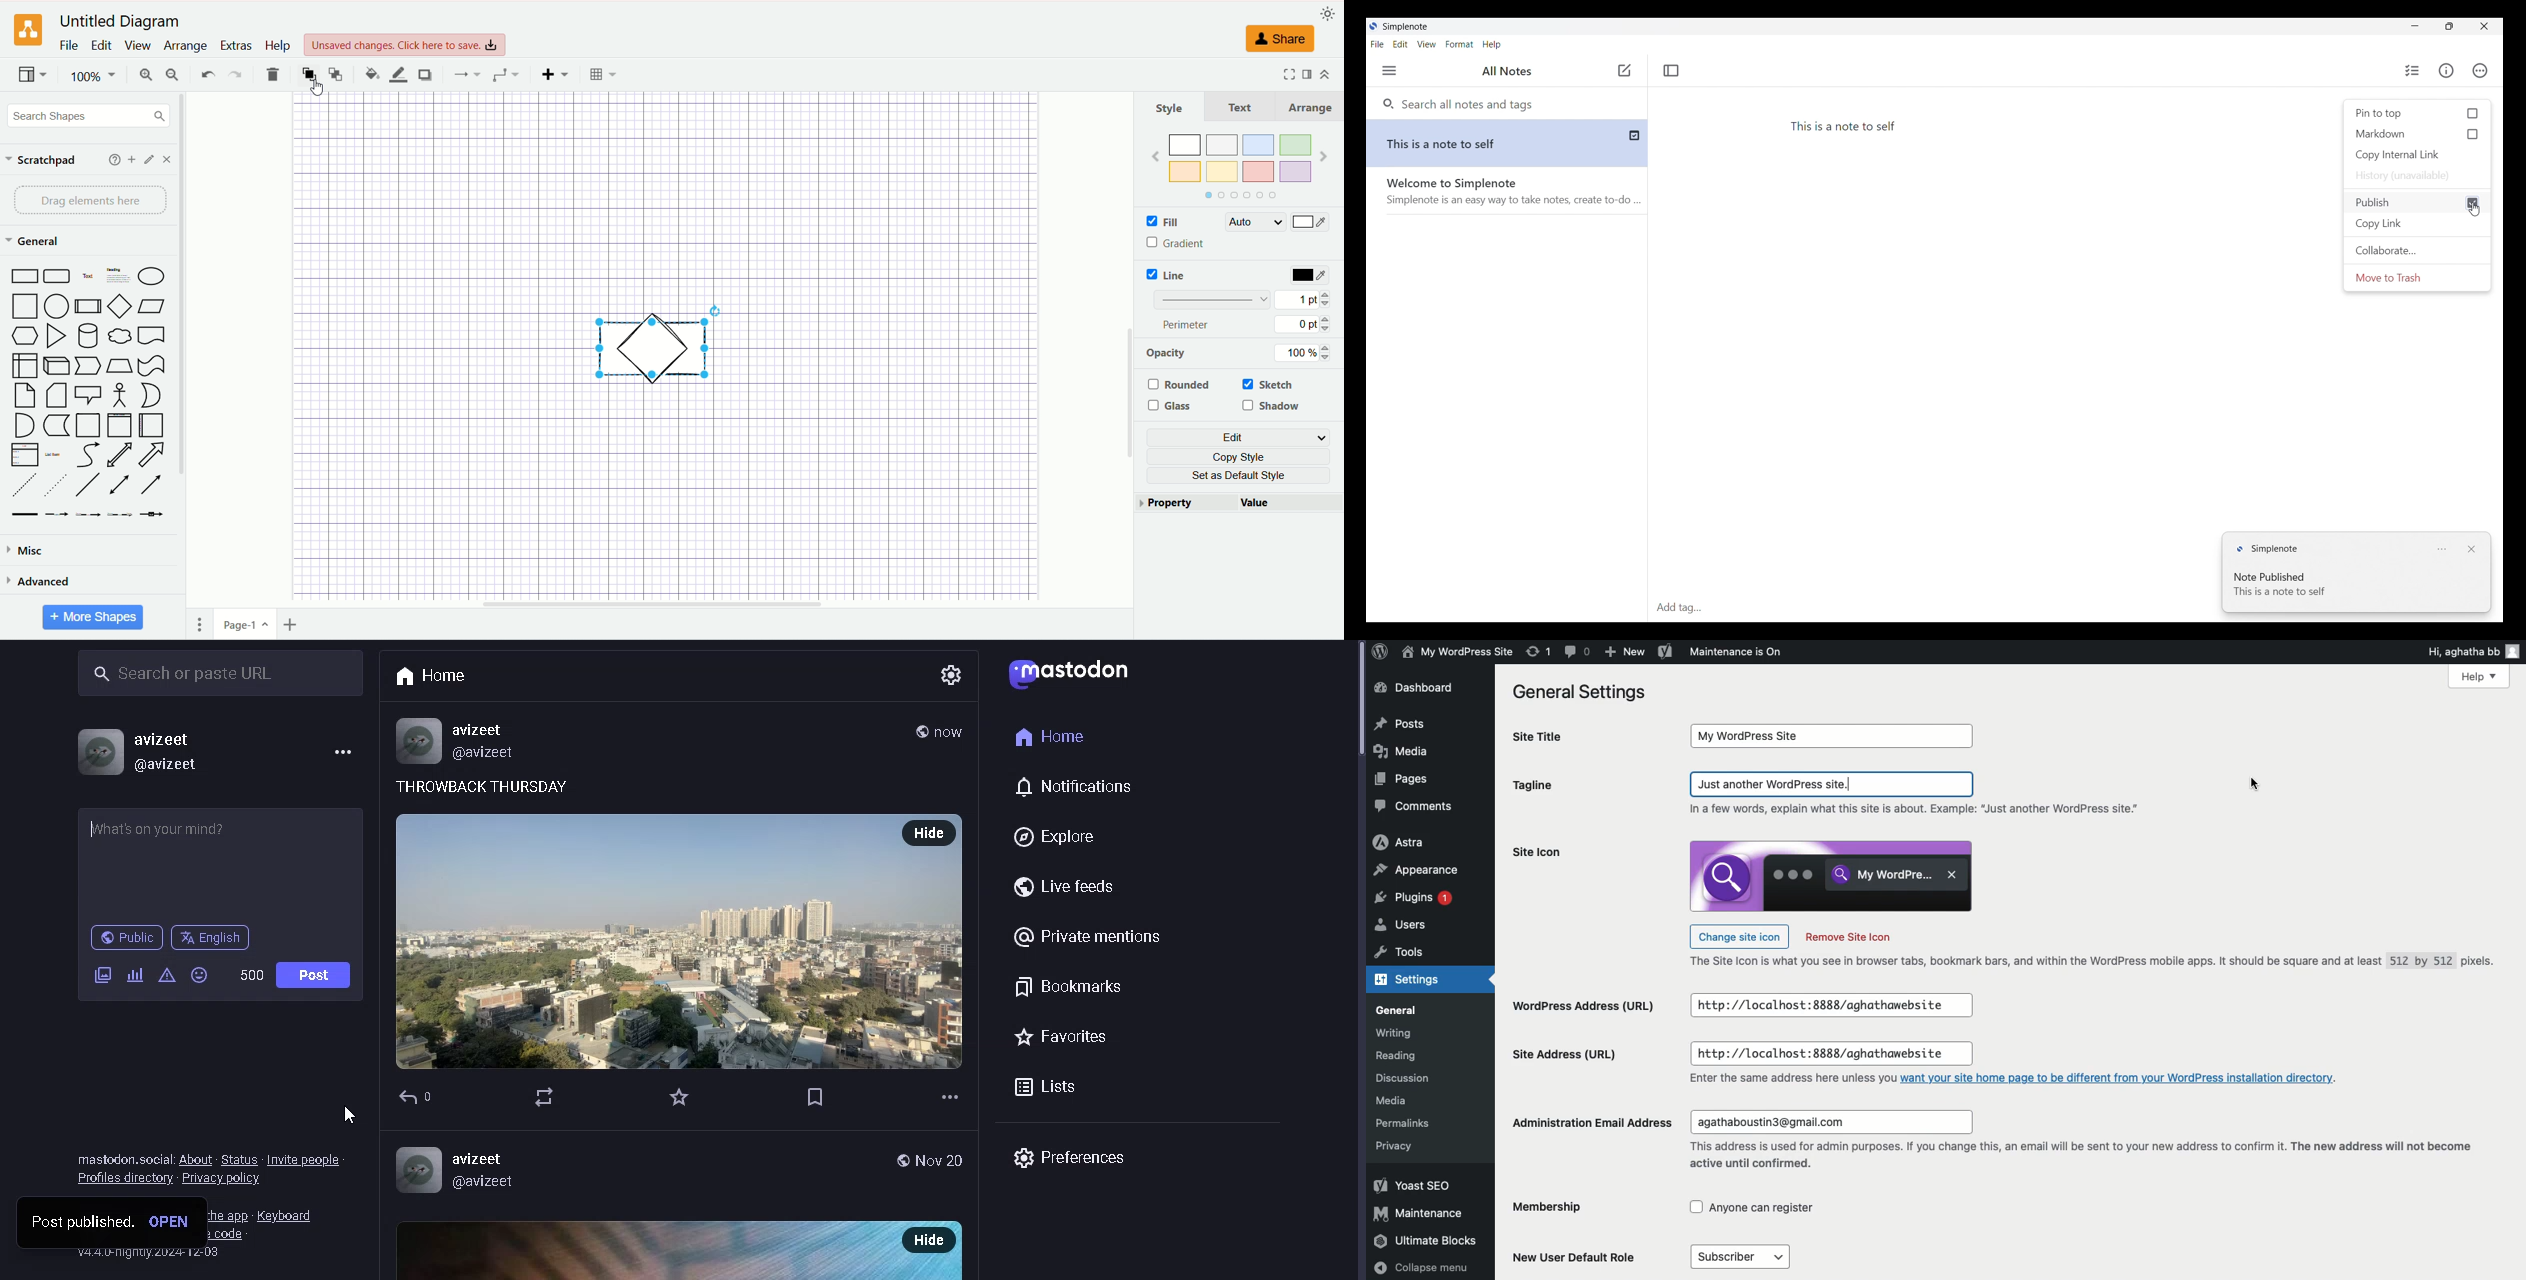  What do you see at coordinates (1078, 788) in the screenshot?
I see `notification` at bounding box center [1078, 788].